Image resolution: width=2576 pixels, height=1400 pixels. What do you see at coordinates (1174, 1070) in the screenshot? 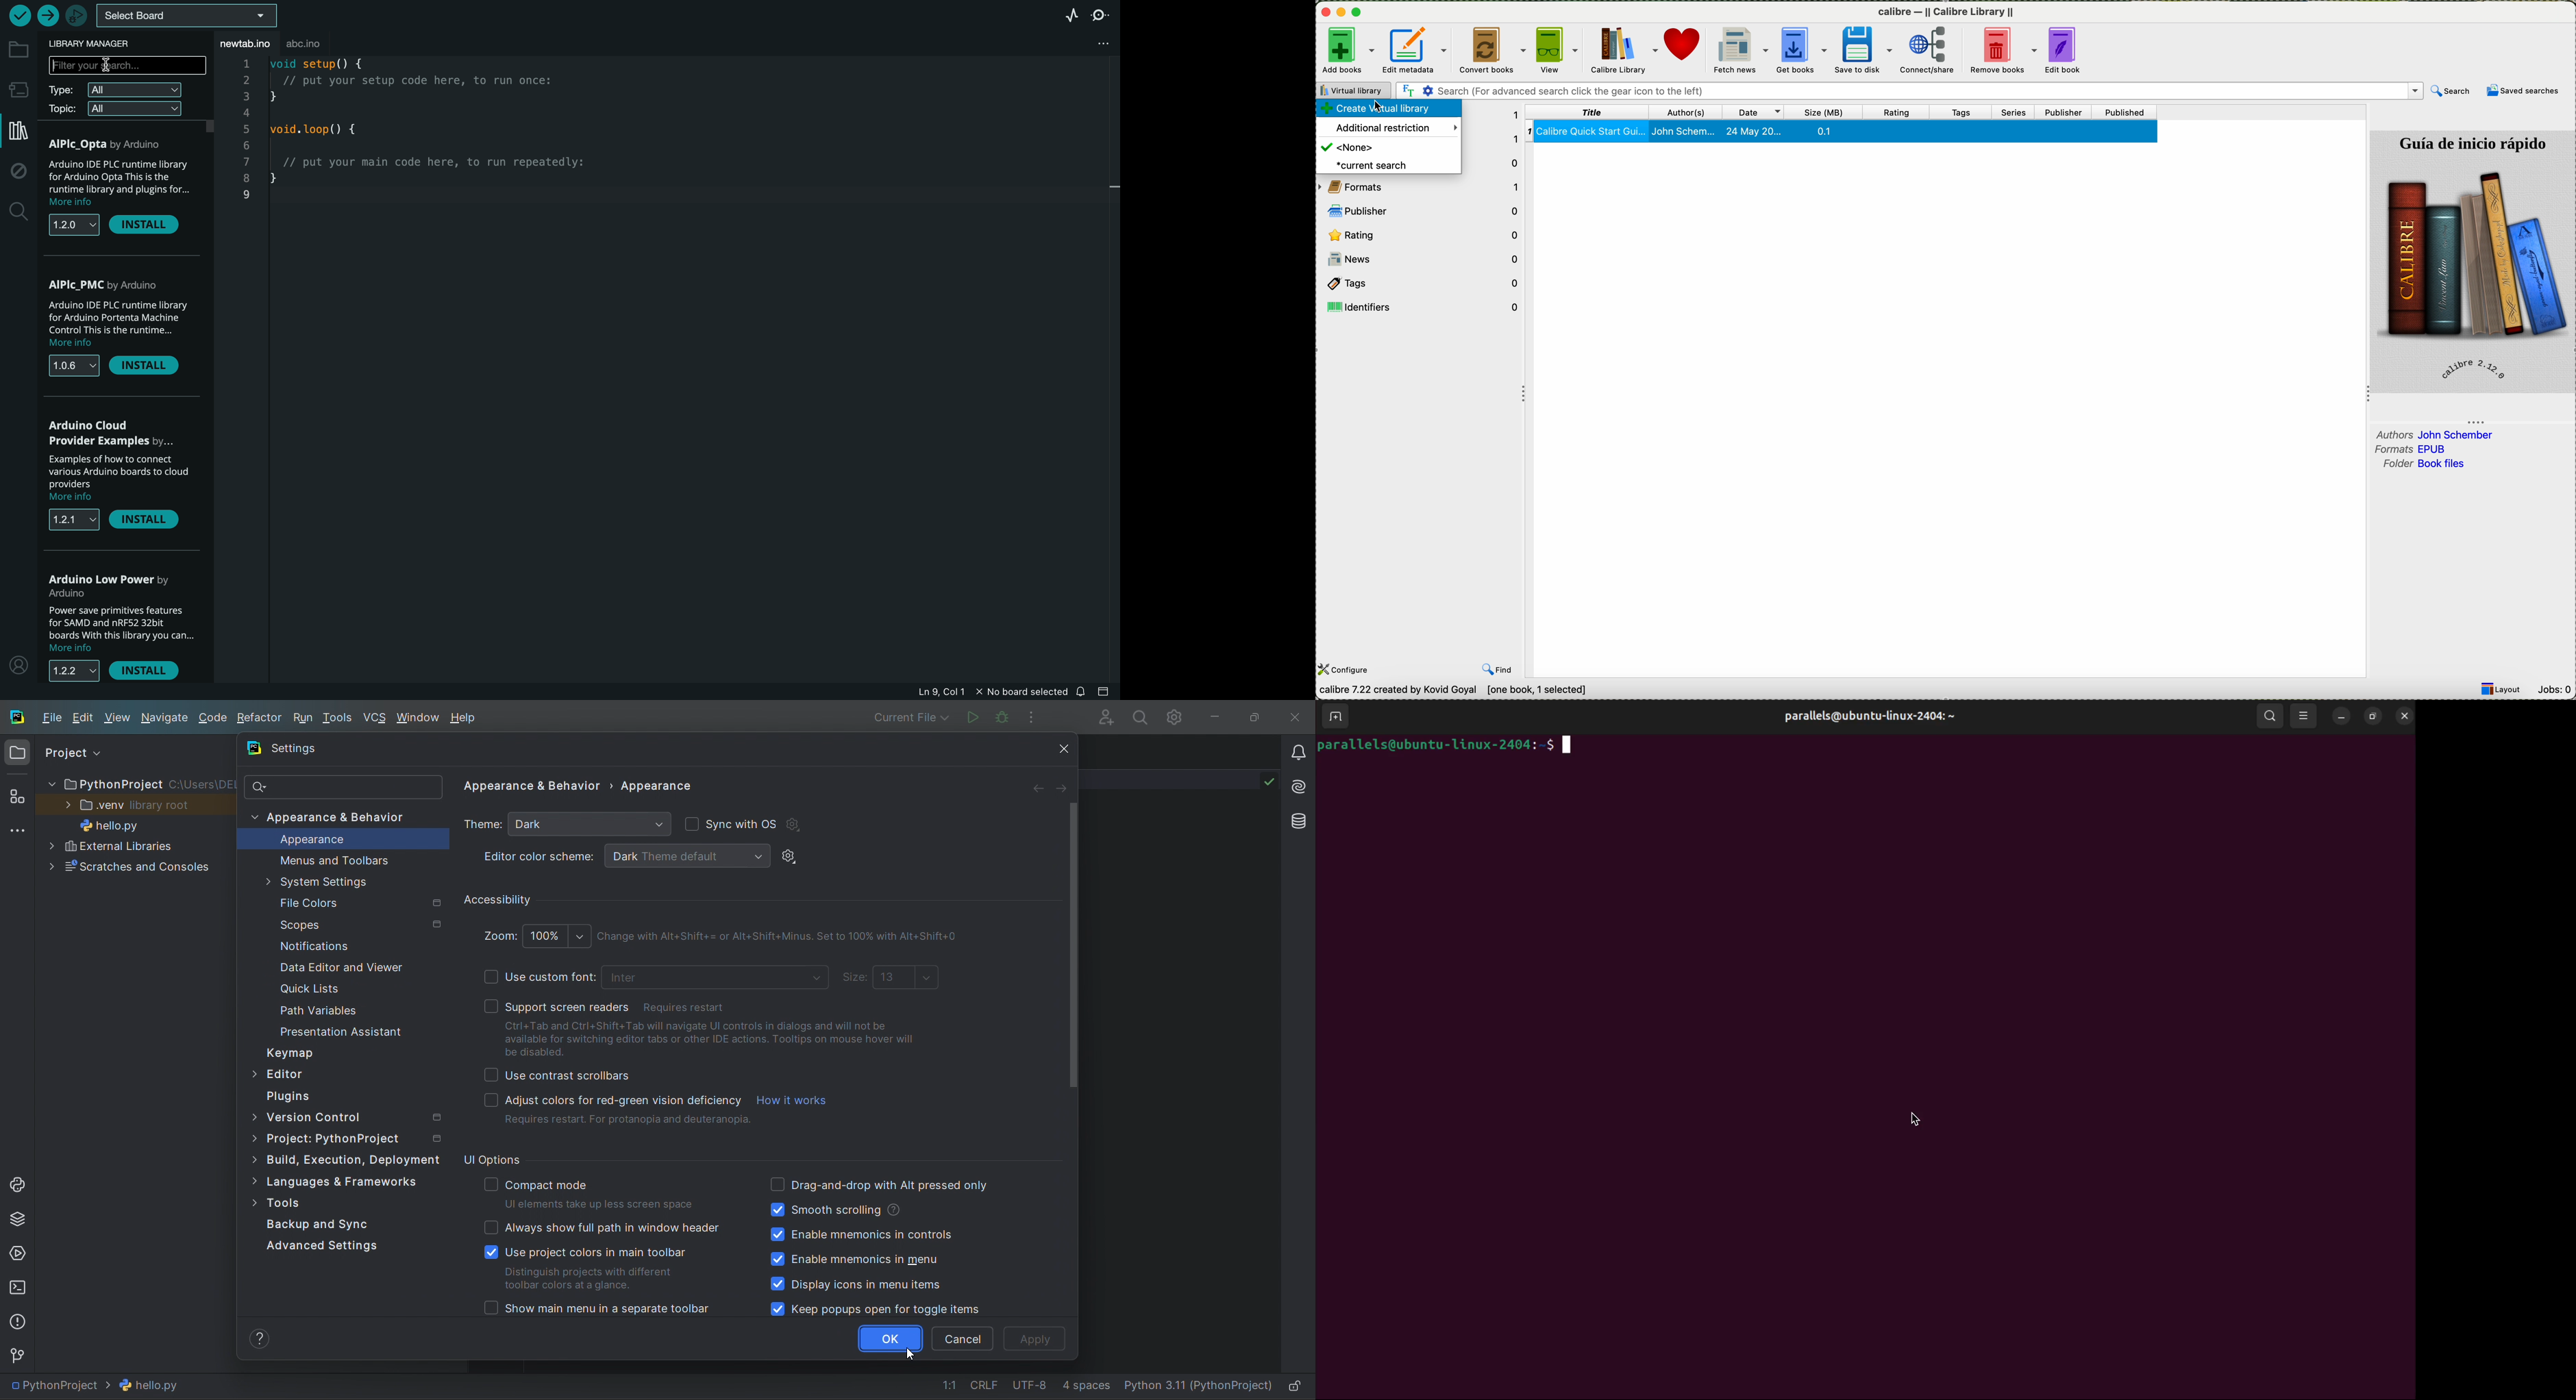
I see `text editor` at bounding box center [1174, 1070].